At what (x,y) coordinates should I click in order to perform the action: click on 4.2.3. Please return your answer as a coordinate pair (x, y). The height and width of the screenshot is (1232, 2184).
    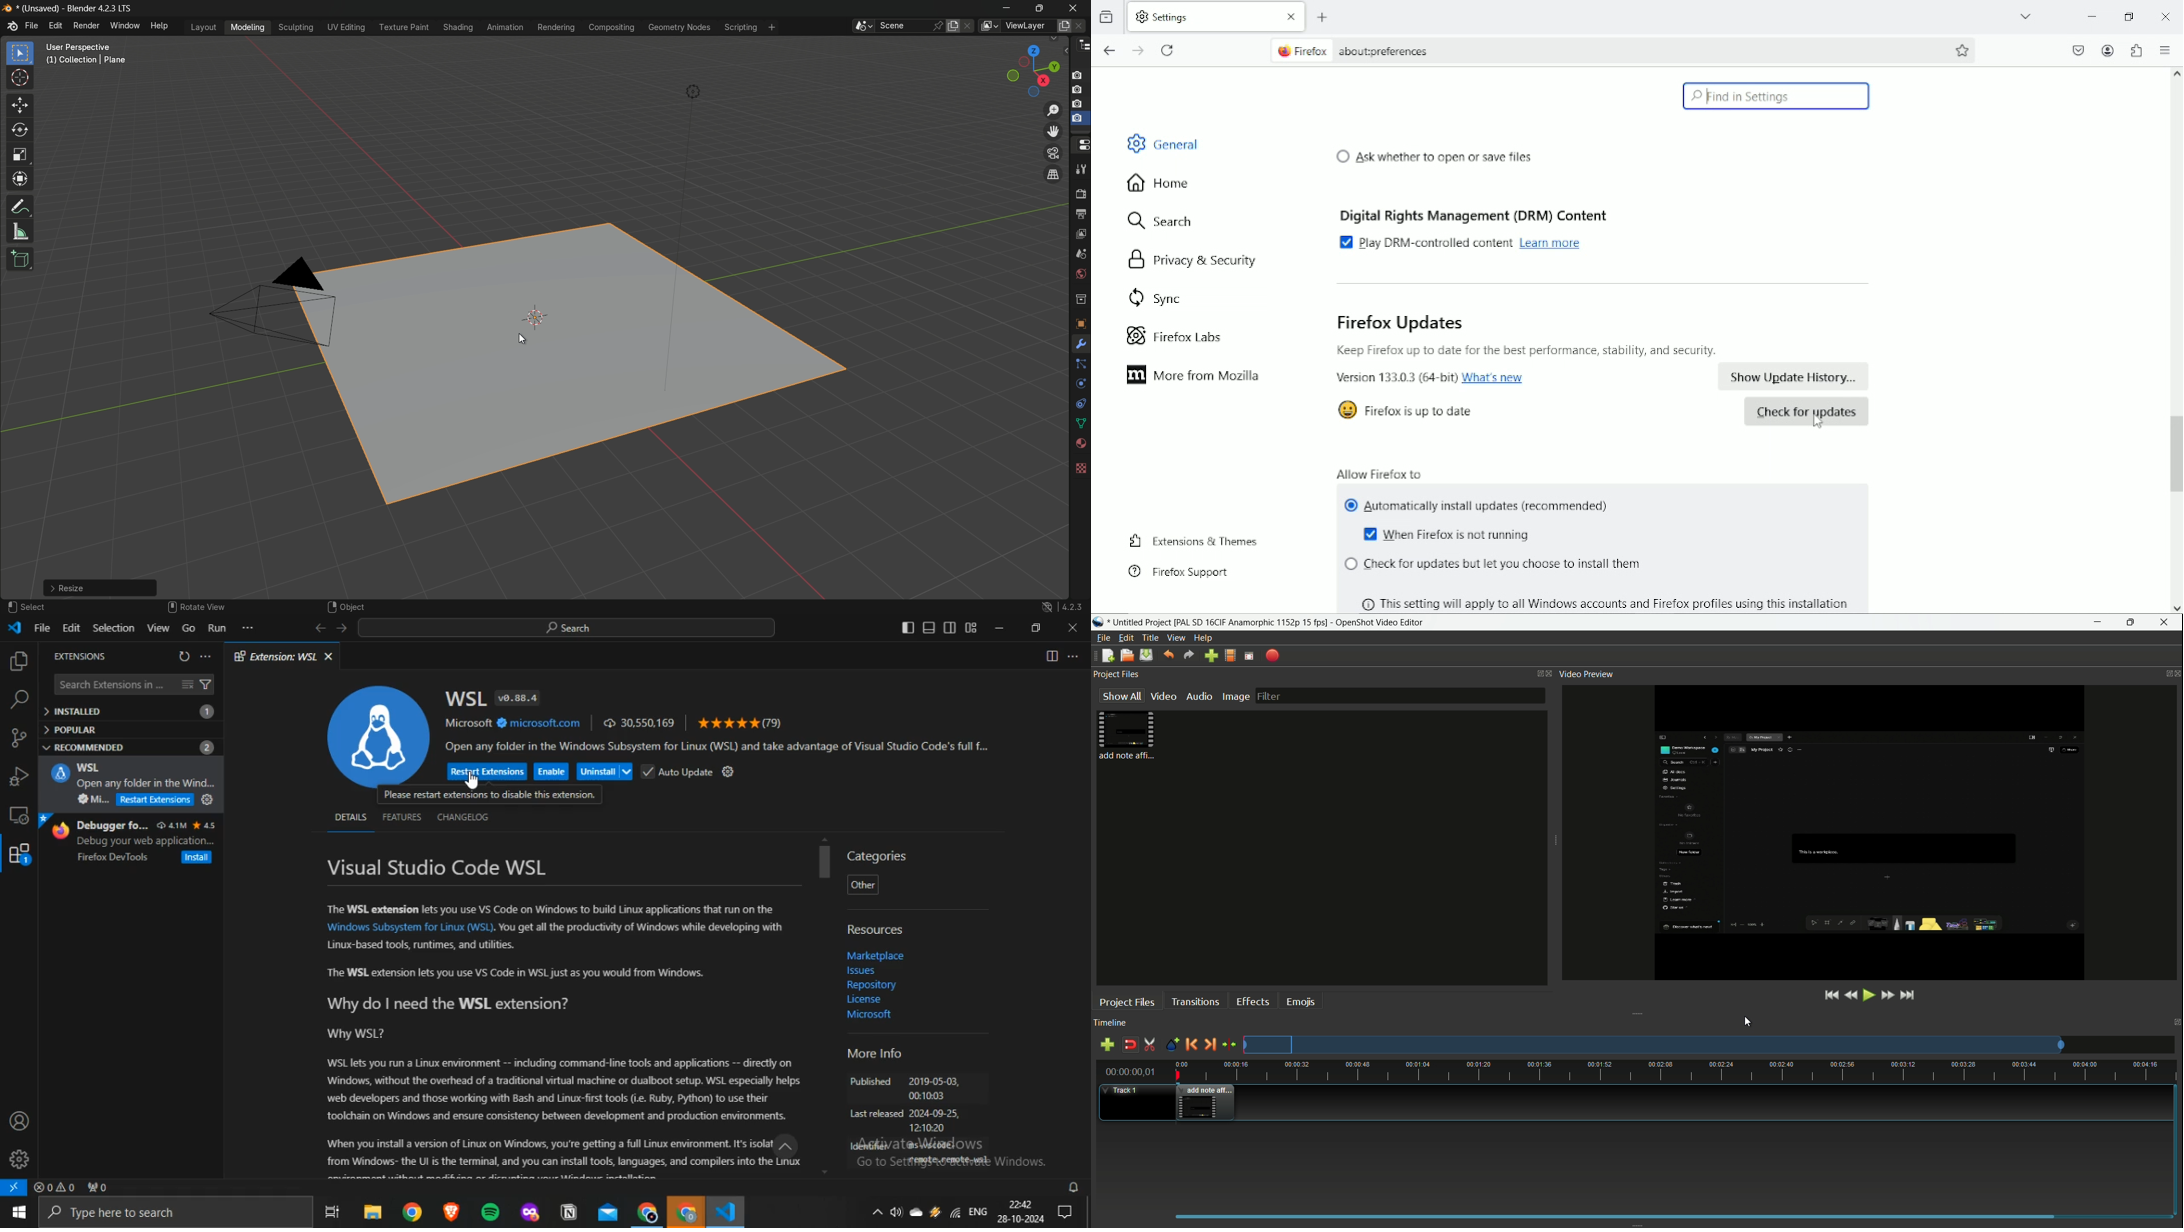
    Looking at the image, I should click on (1060, 605).